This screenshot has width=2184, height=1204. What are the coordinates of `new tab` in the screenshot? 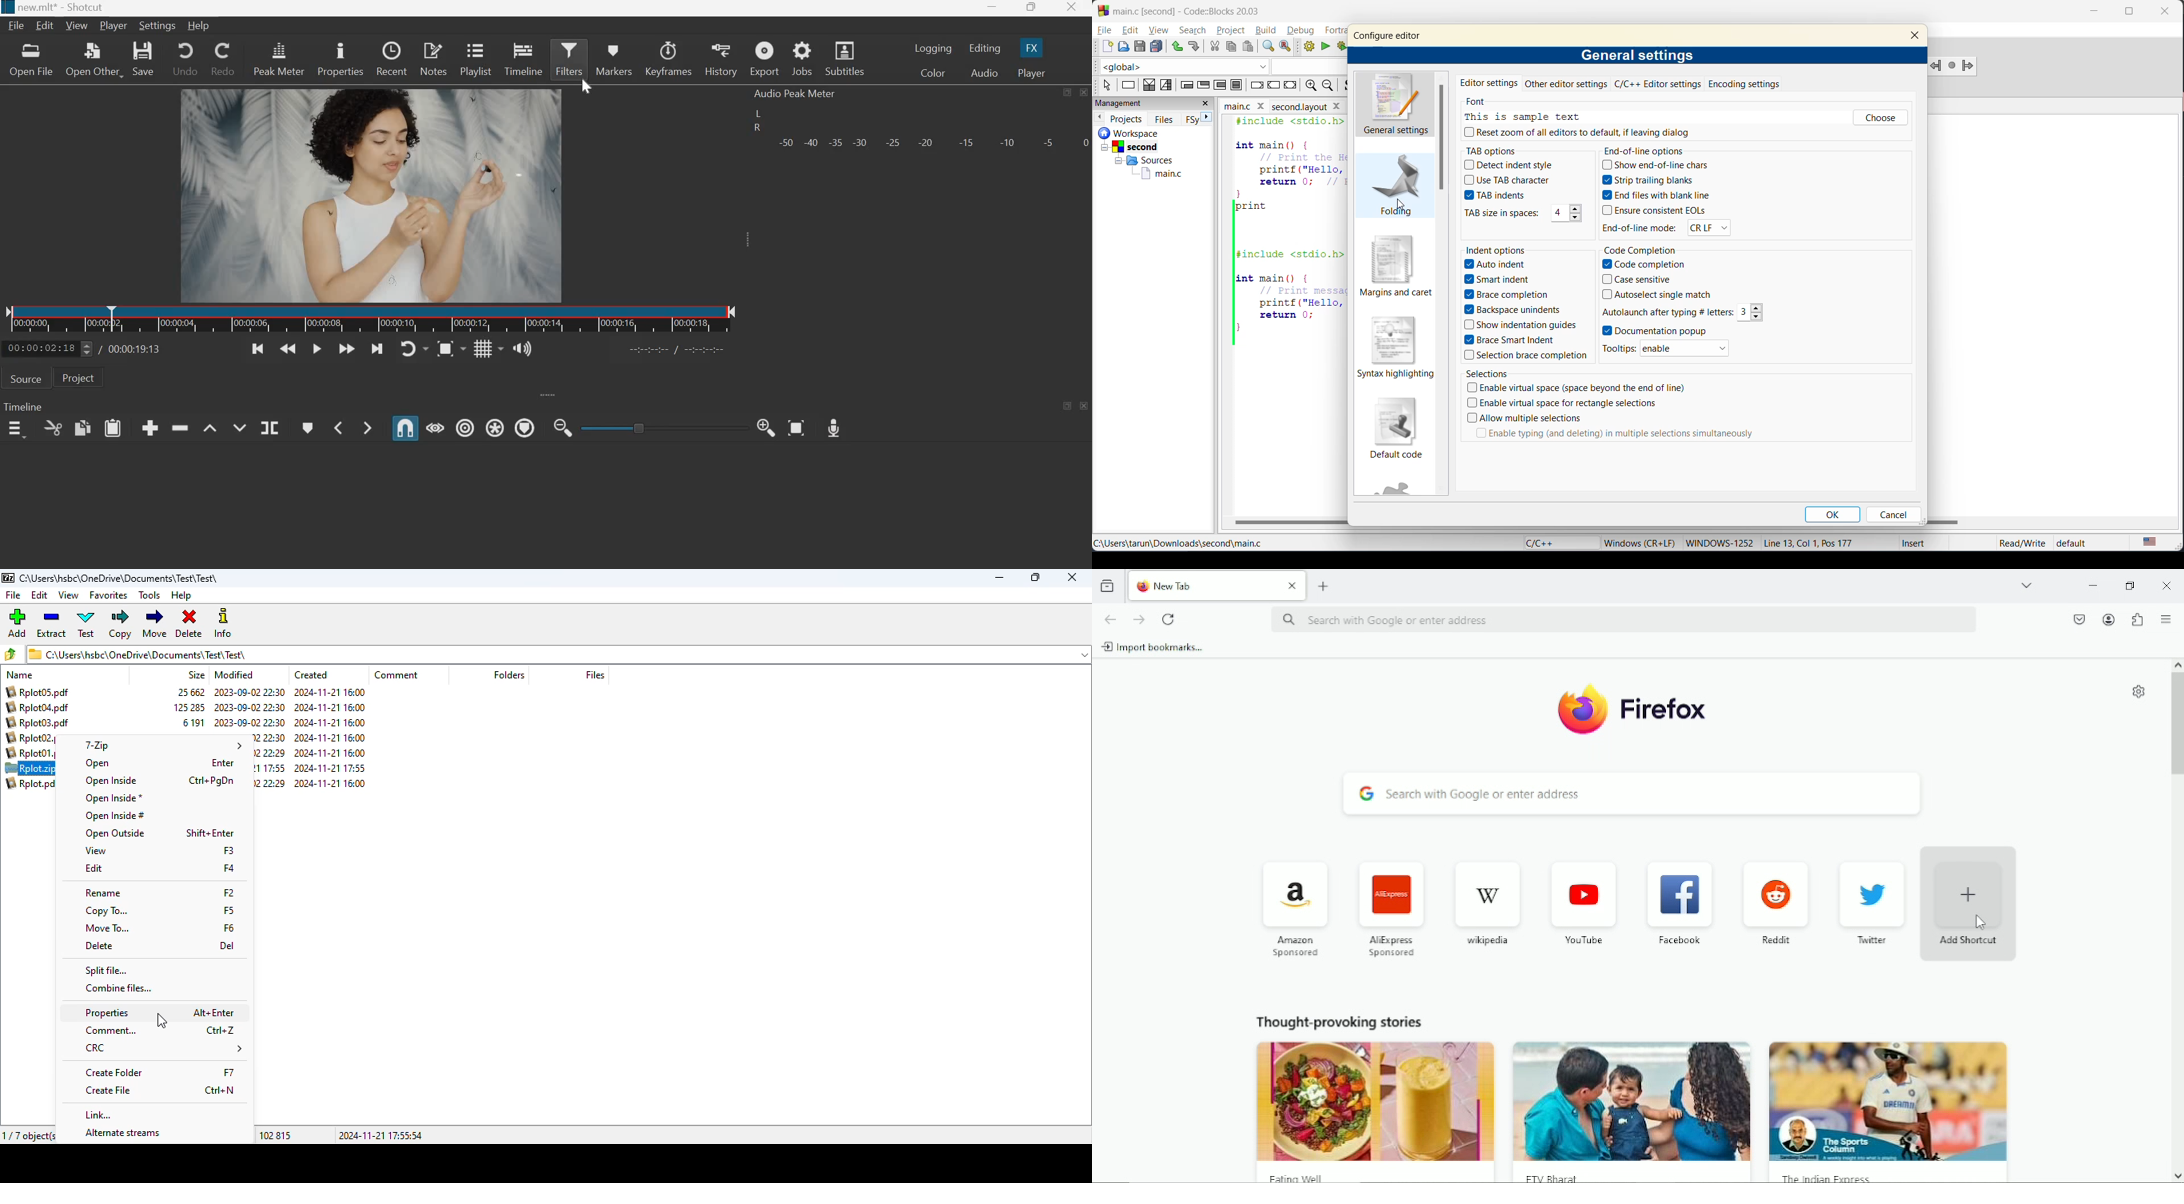 It's located at (1324, 585).